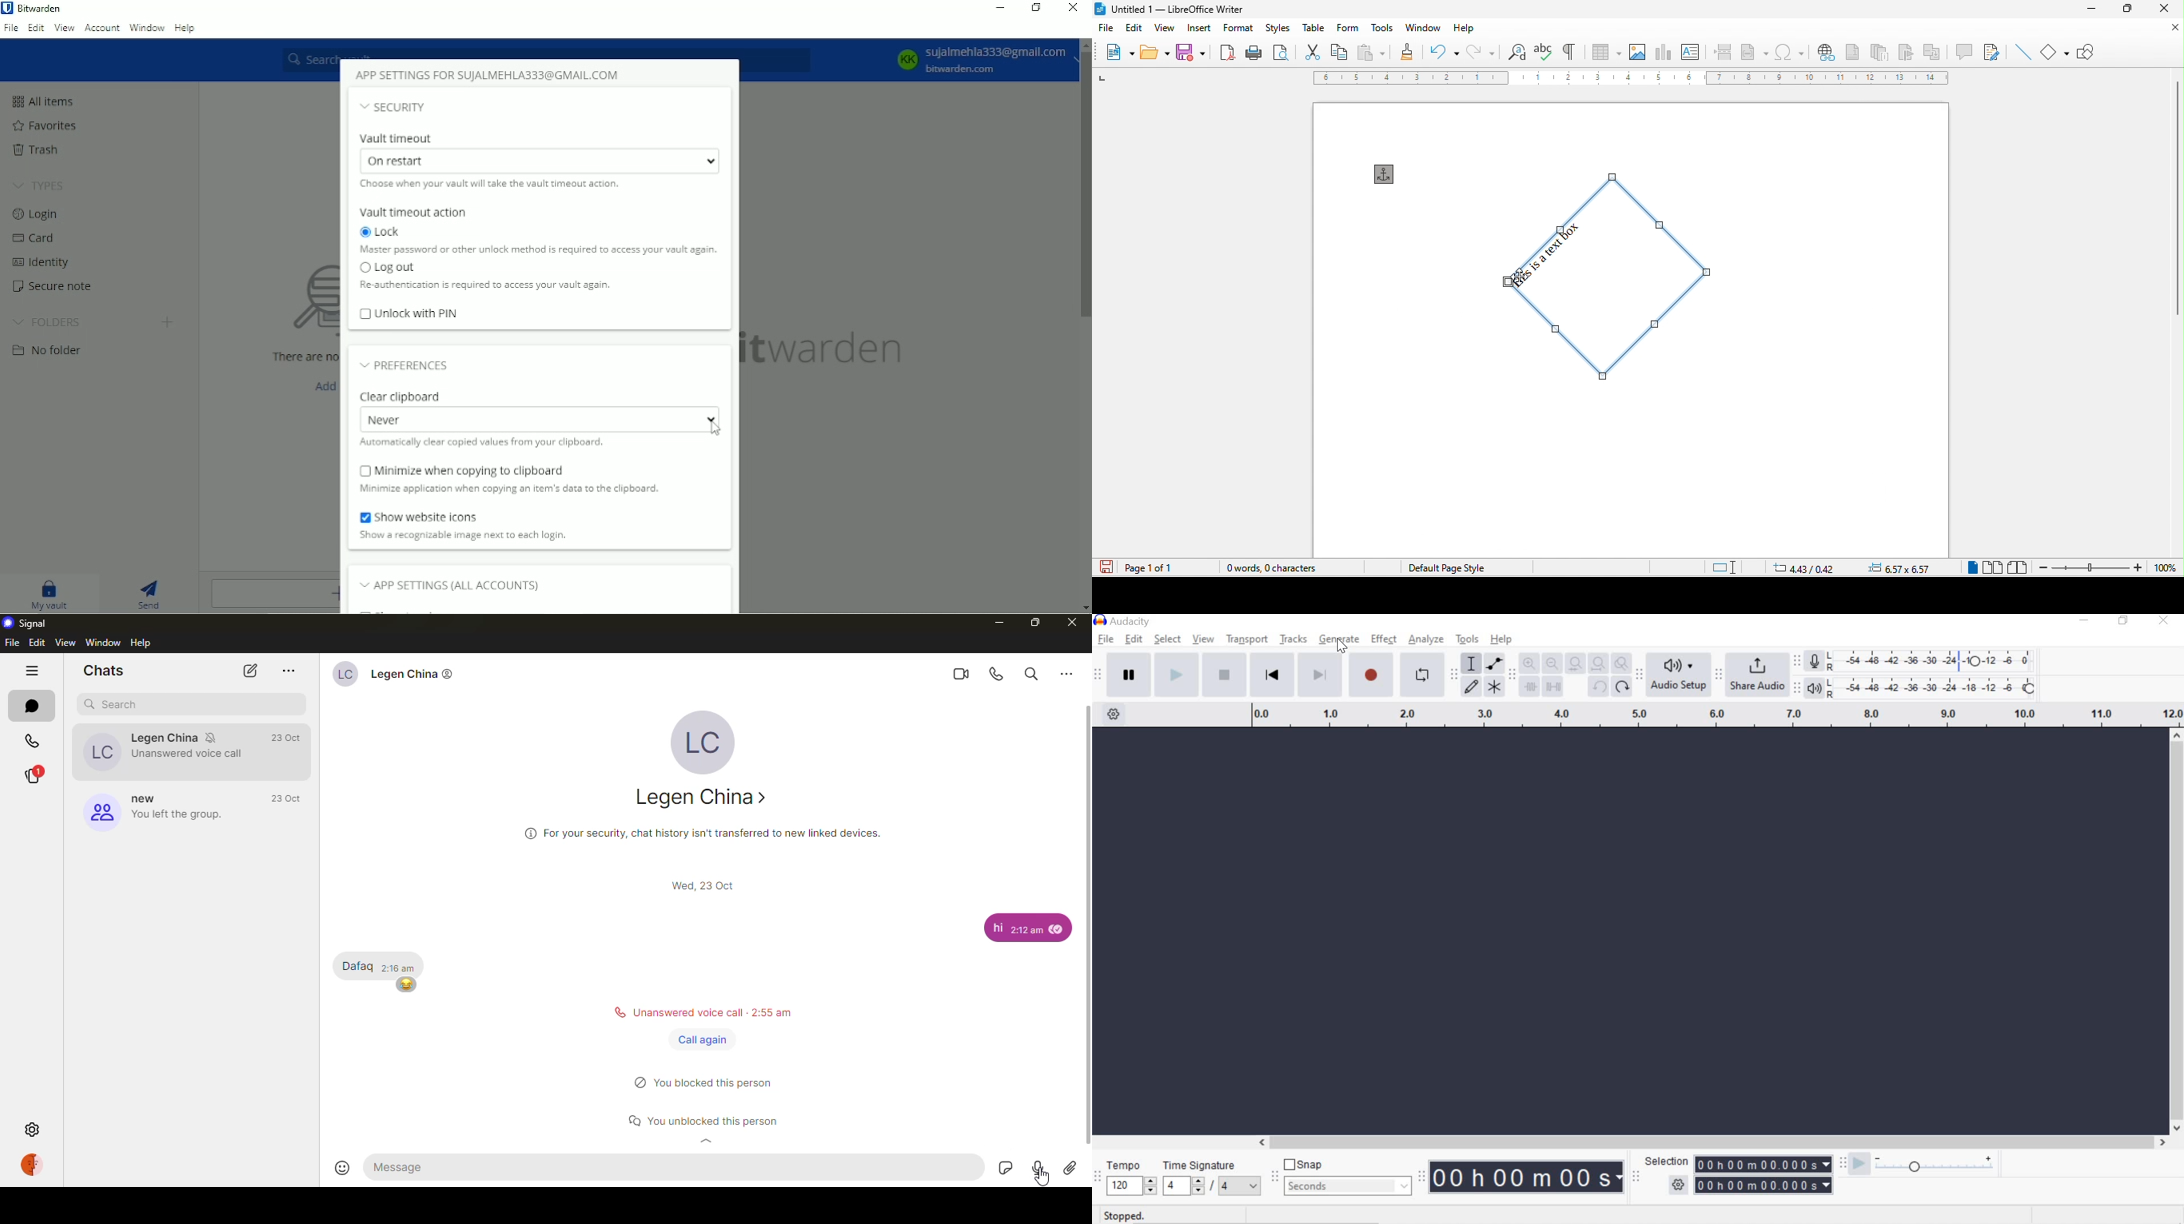  Describe the element at coordinates (1637, 675) in the screenshot. I see `Audio setup toolbar` at that location.